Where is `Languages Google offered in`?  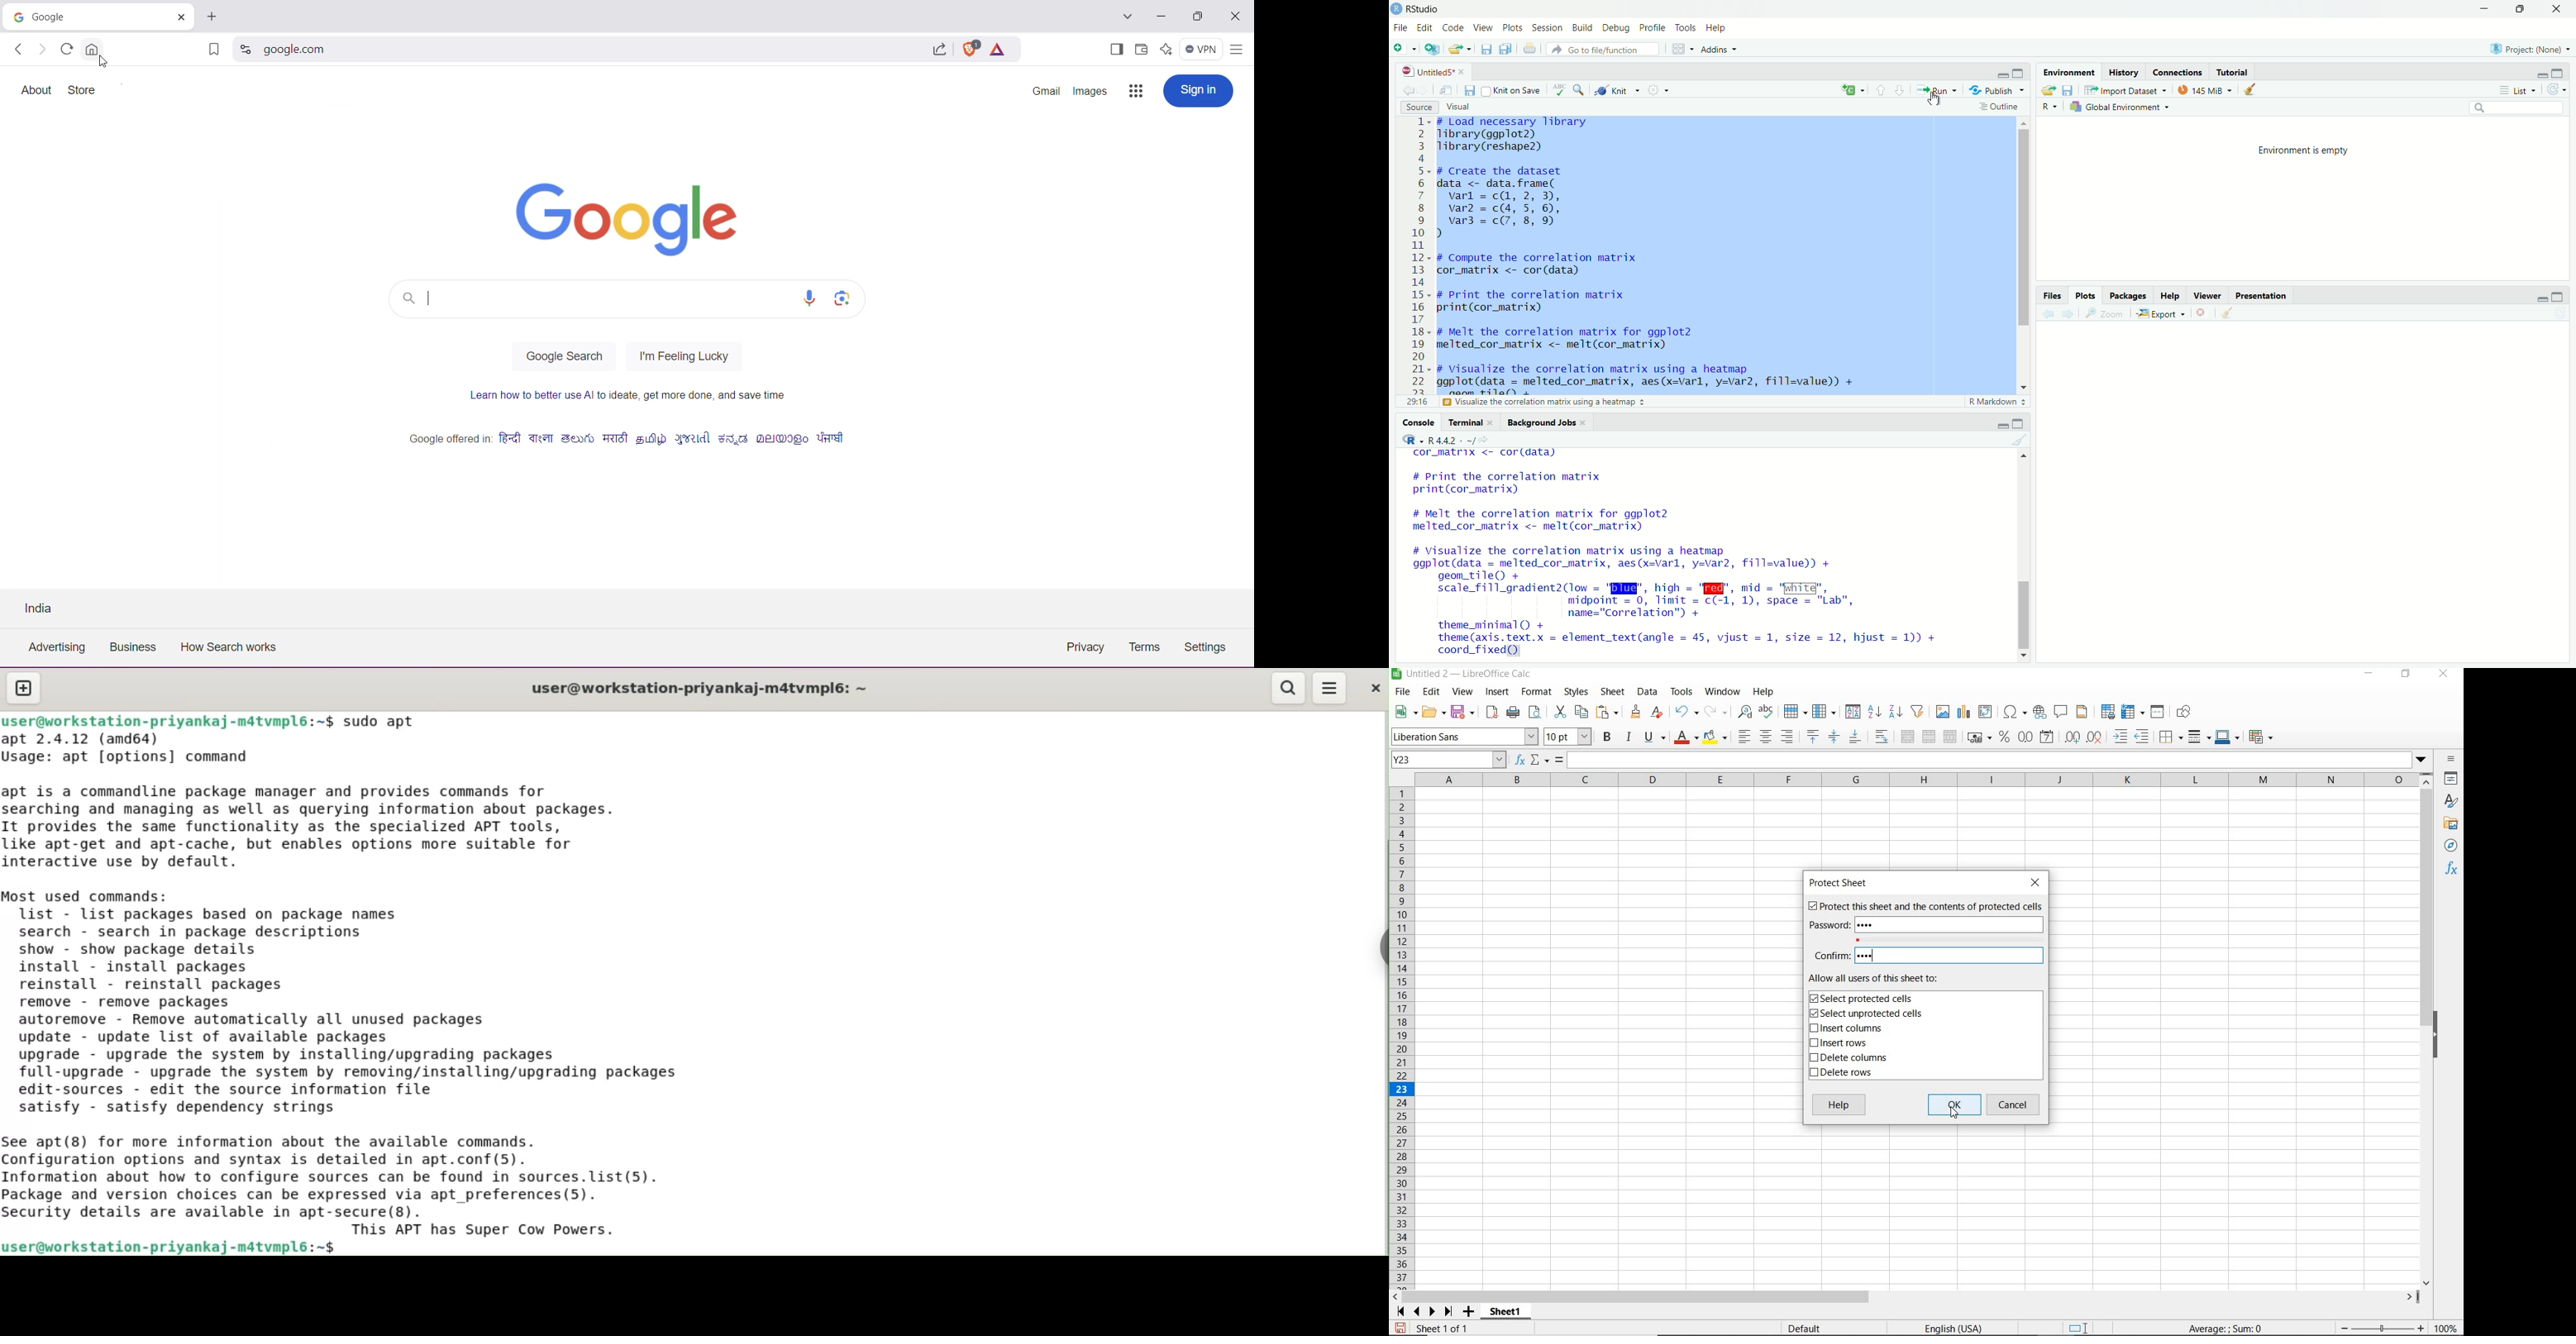
Languages Google offered in is located at coordinates (627, 441).